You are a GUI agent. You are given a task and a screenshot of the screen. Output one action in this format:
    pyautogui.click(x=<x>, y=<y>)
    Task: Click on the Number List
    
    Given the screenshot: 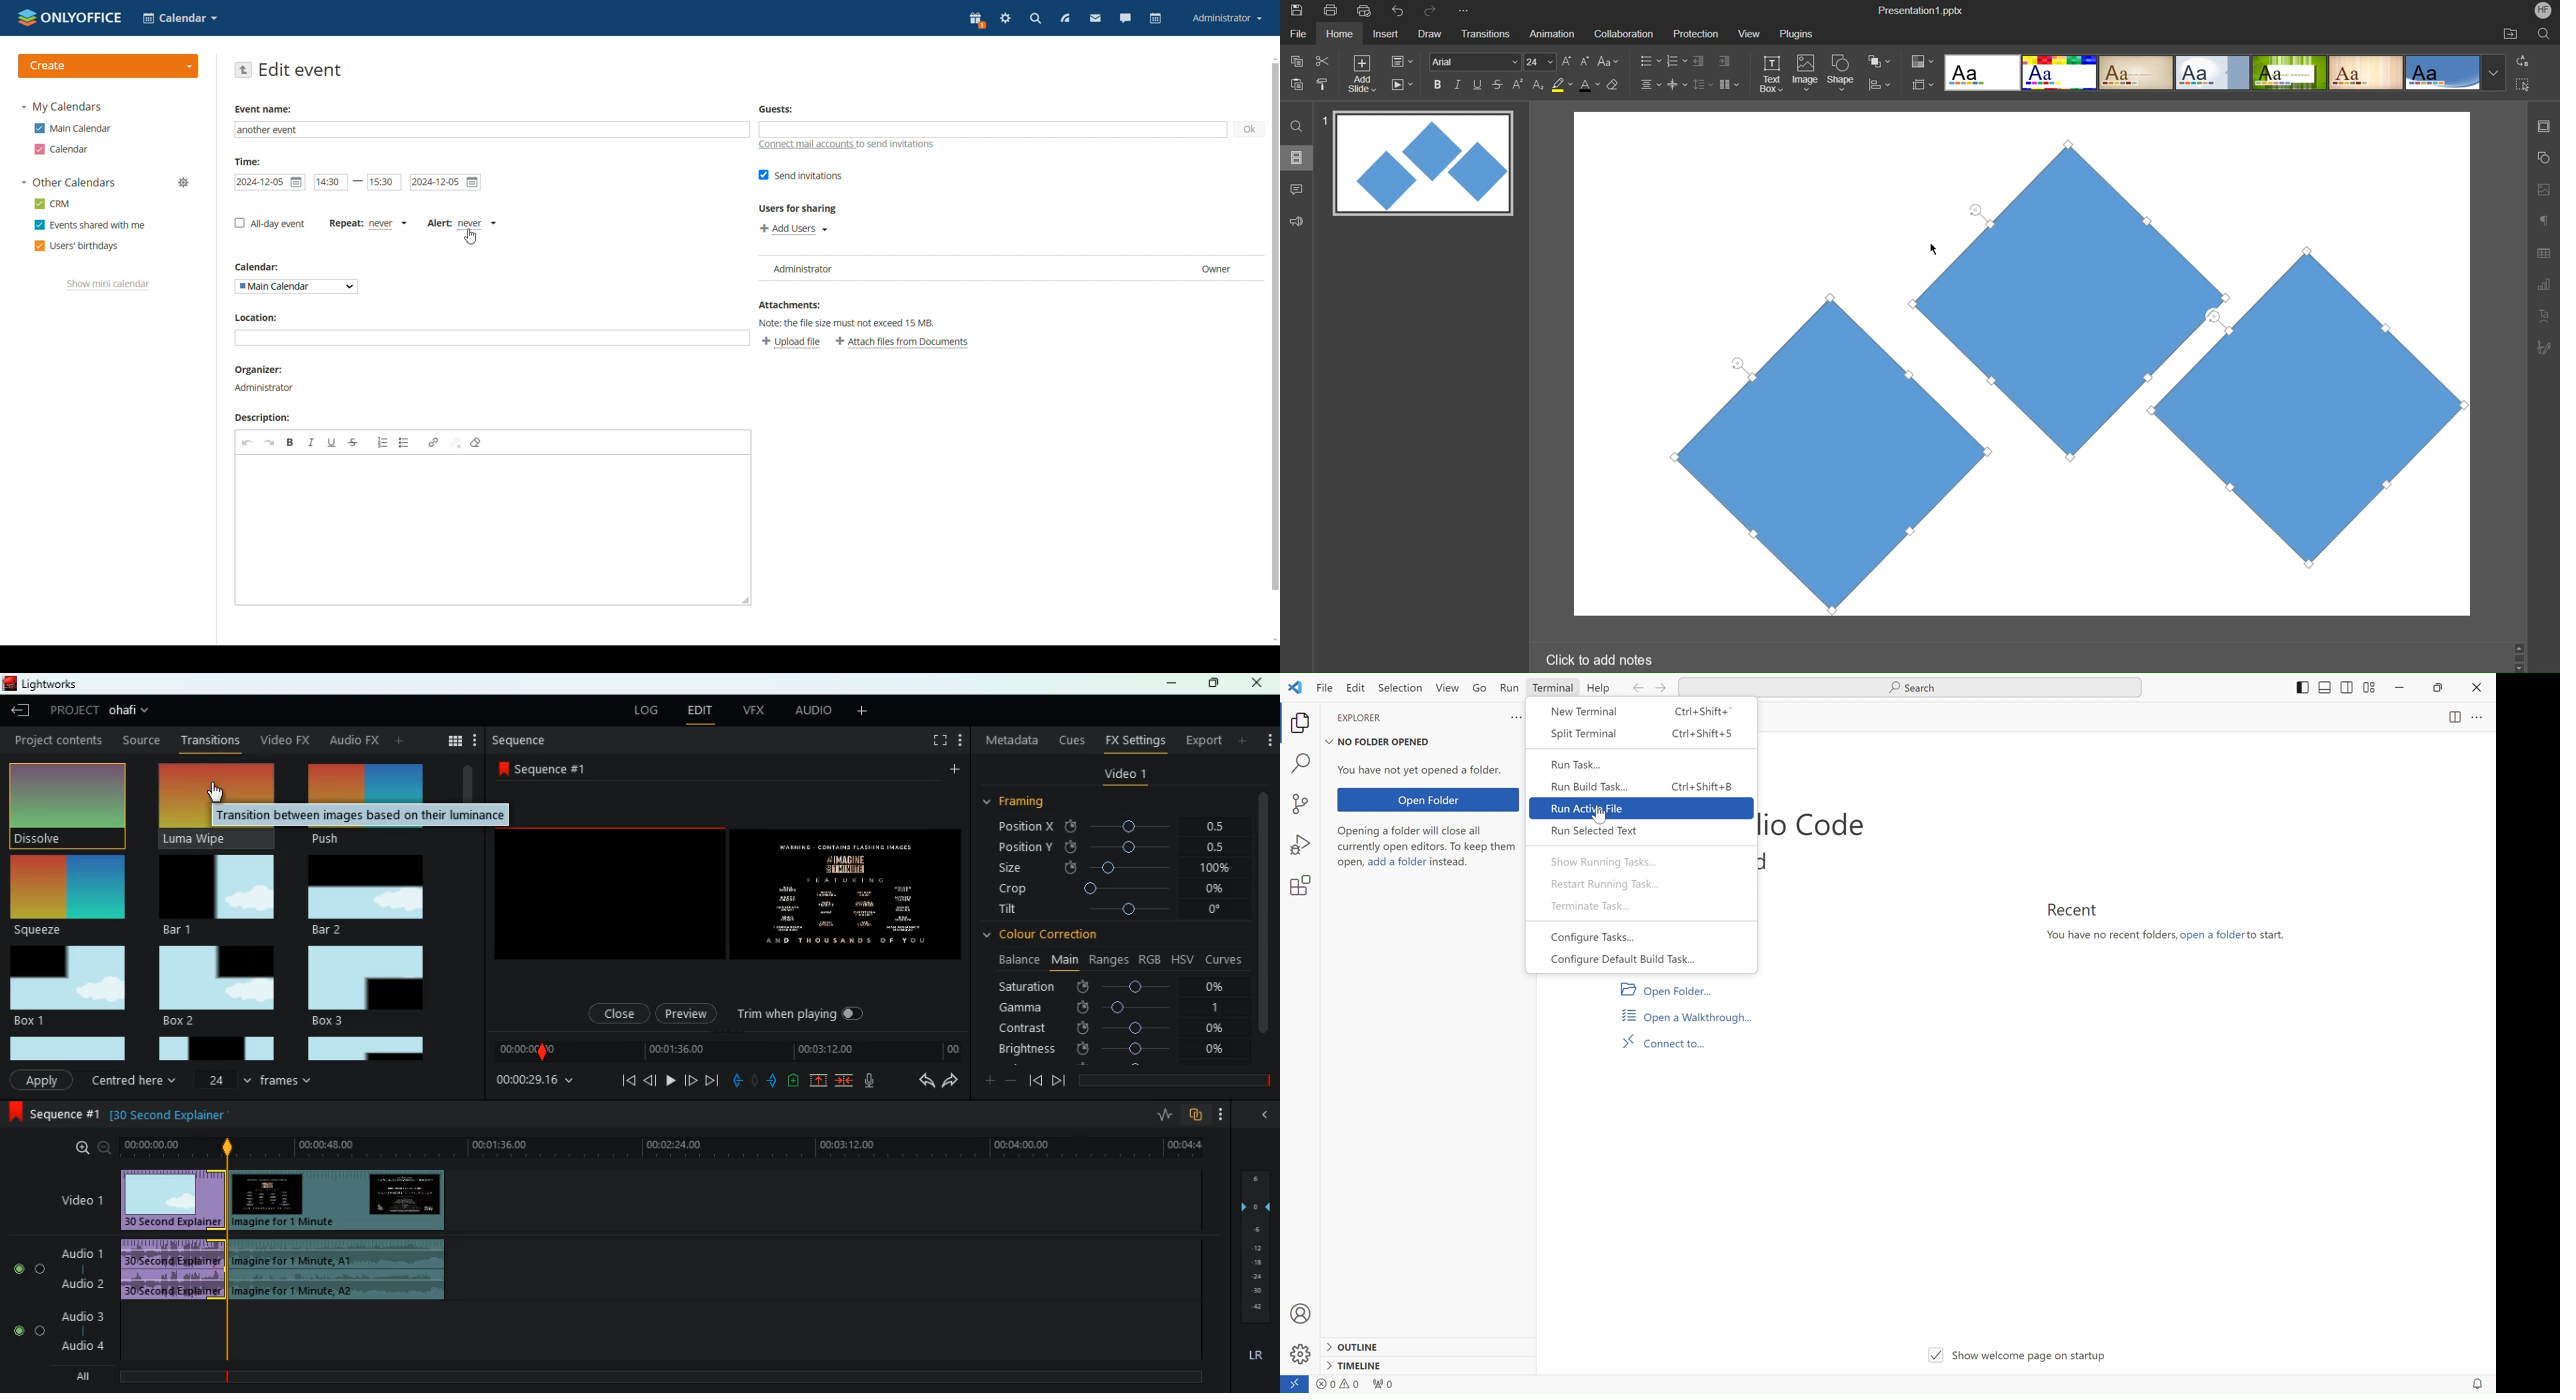 What is the action you would take?
    pyautogui.click(x=1675, y=63)
    